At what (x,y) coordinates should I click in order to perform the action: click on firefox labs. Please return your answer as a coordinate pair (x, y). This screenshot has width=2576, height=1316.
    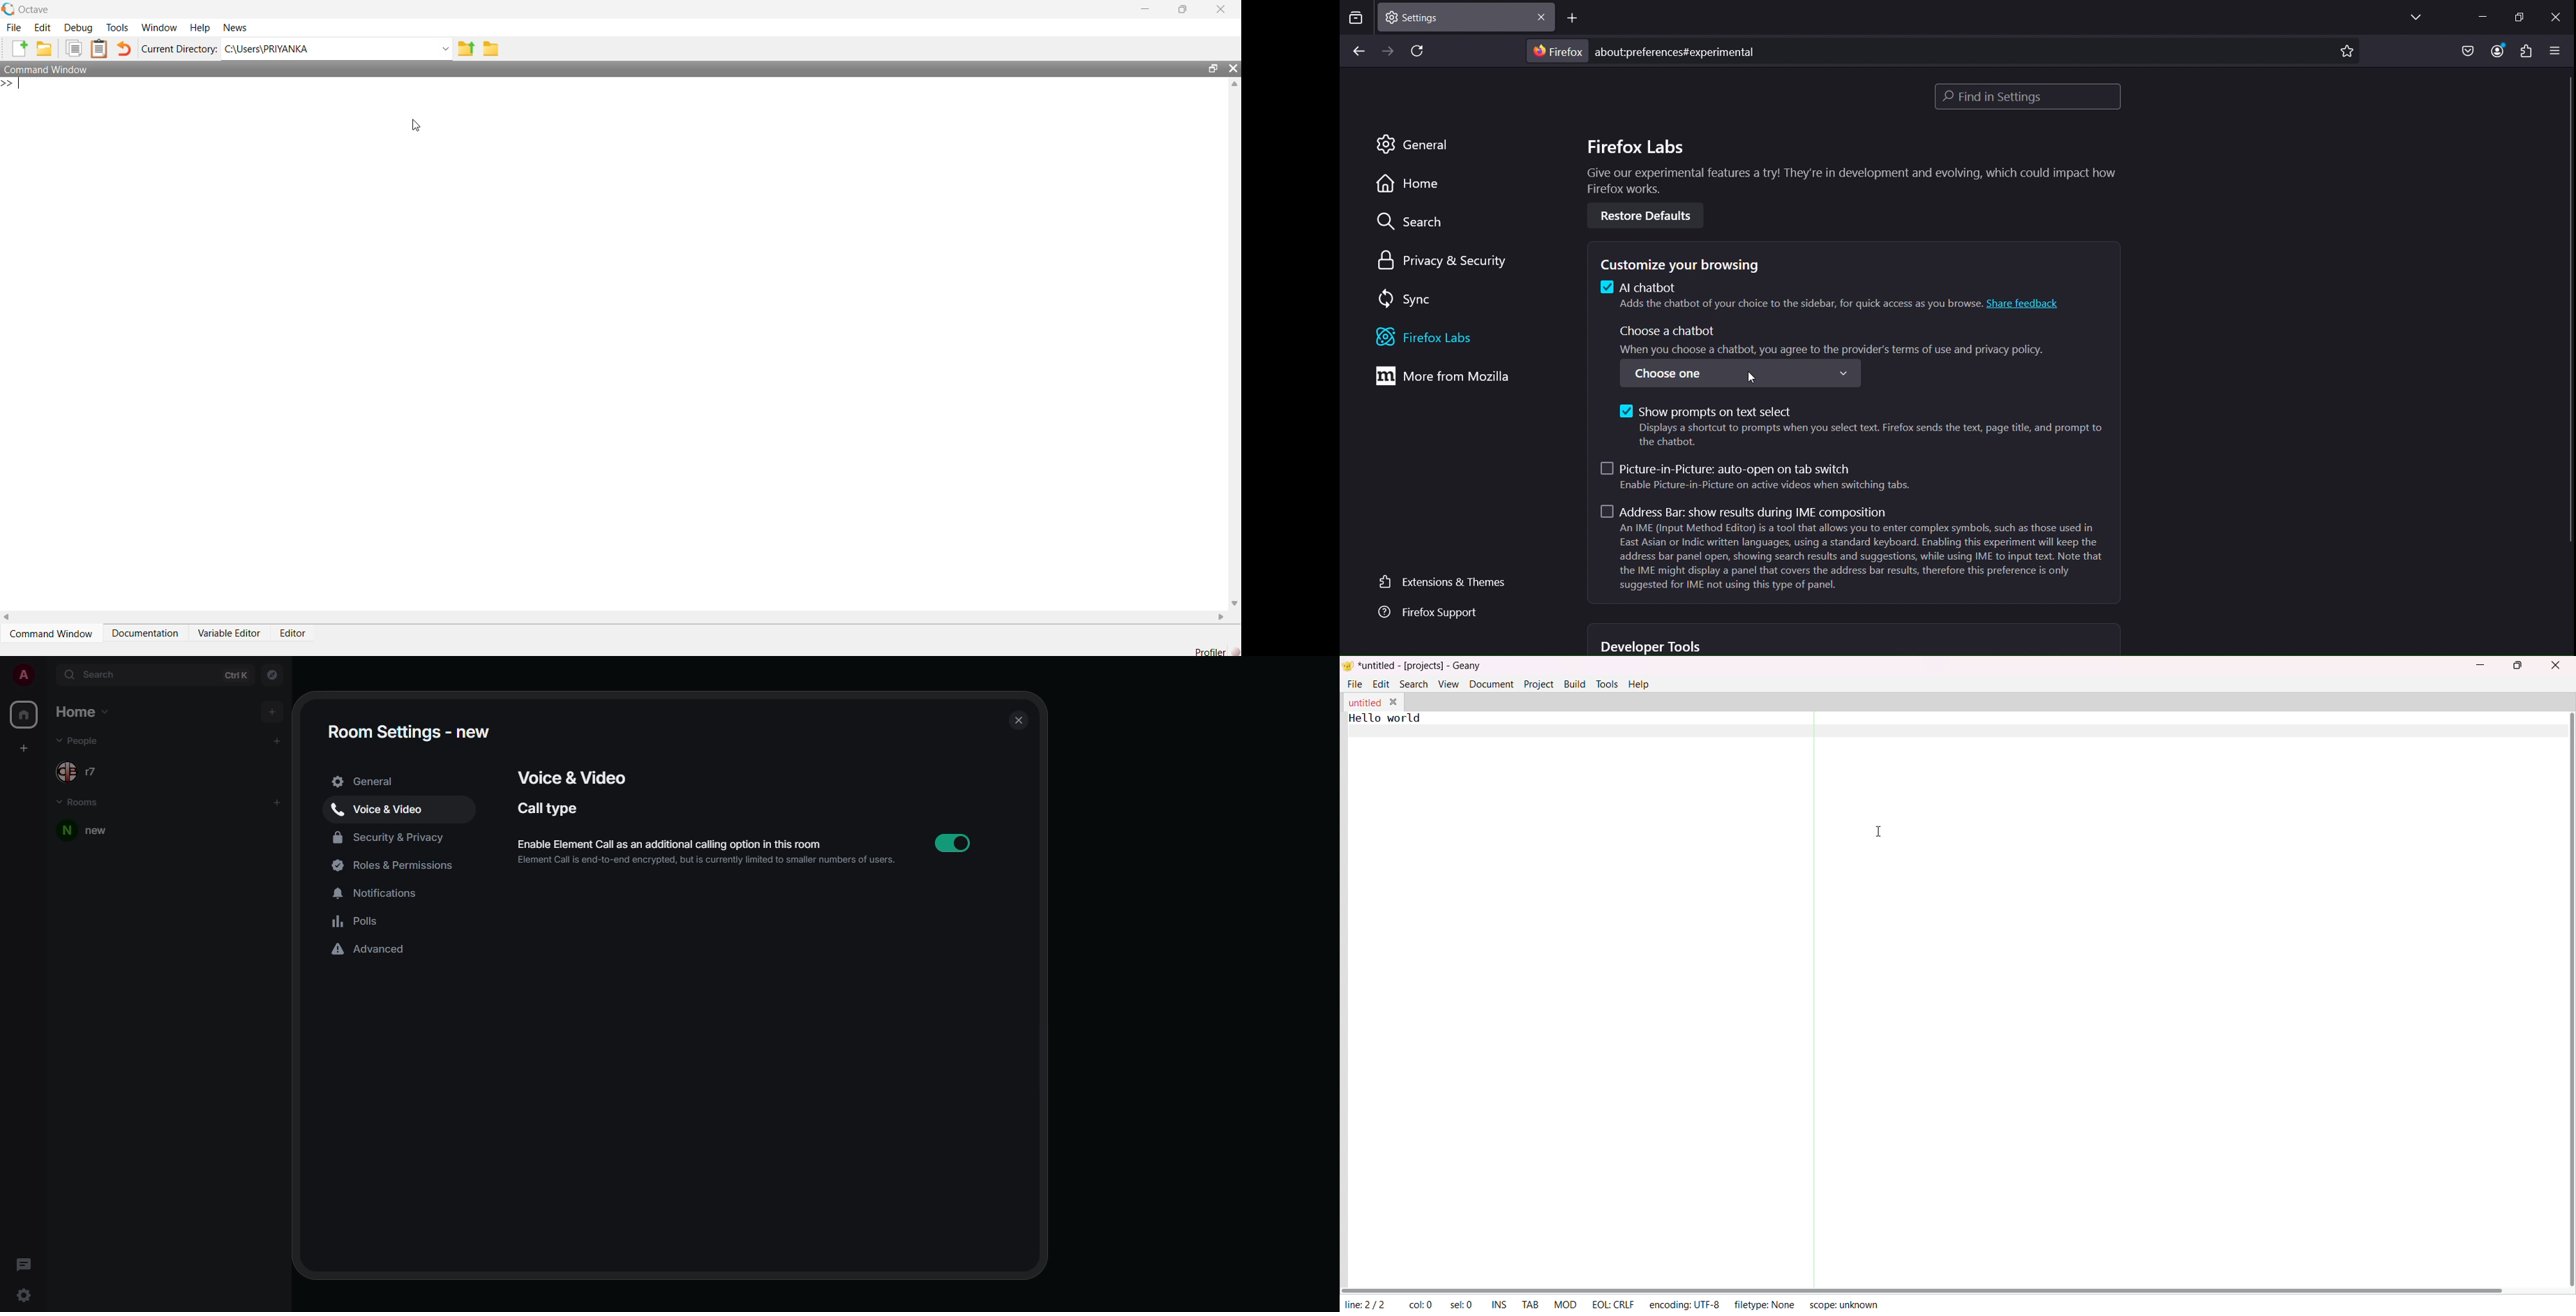
    Looking at the image, I should click on (1444, 338).